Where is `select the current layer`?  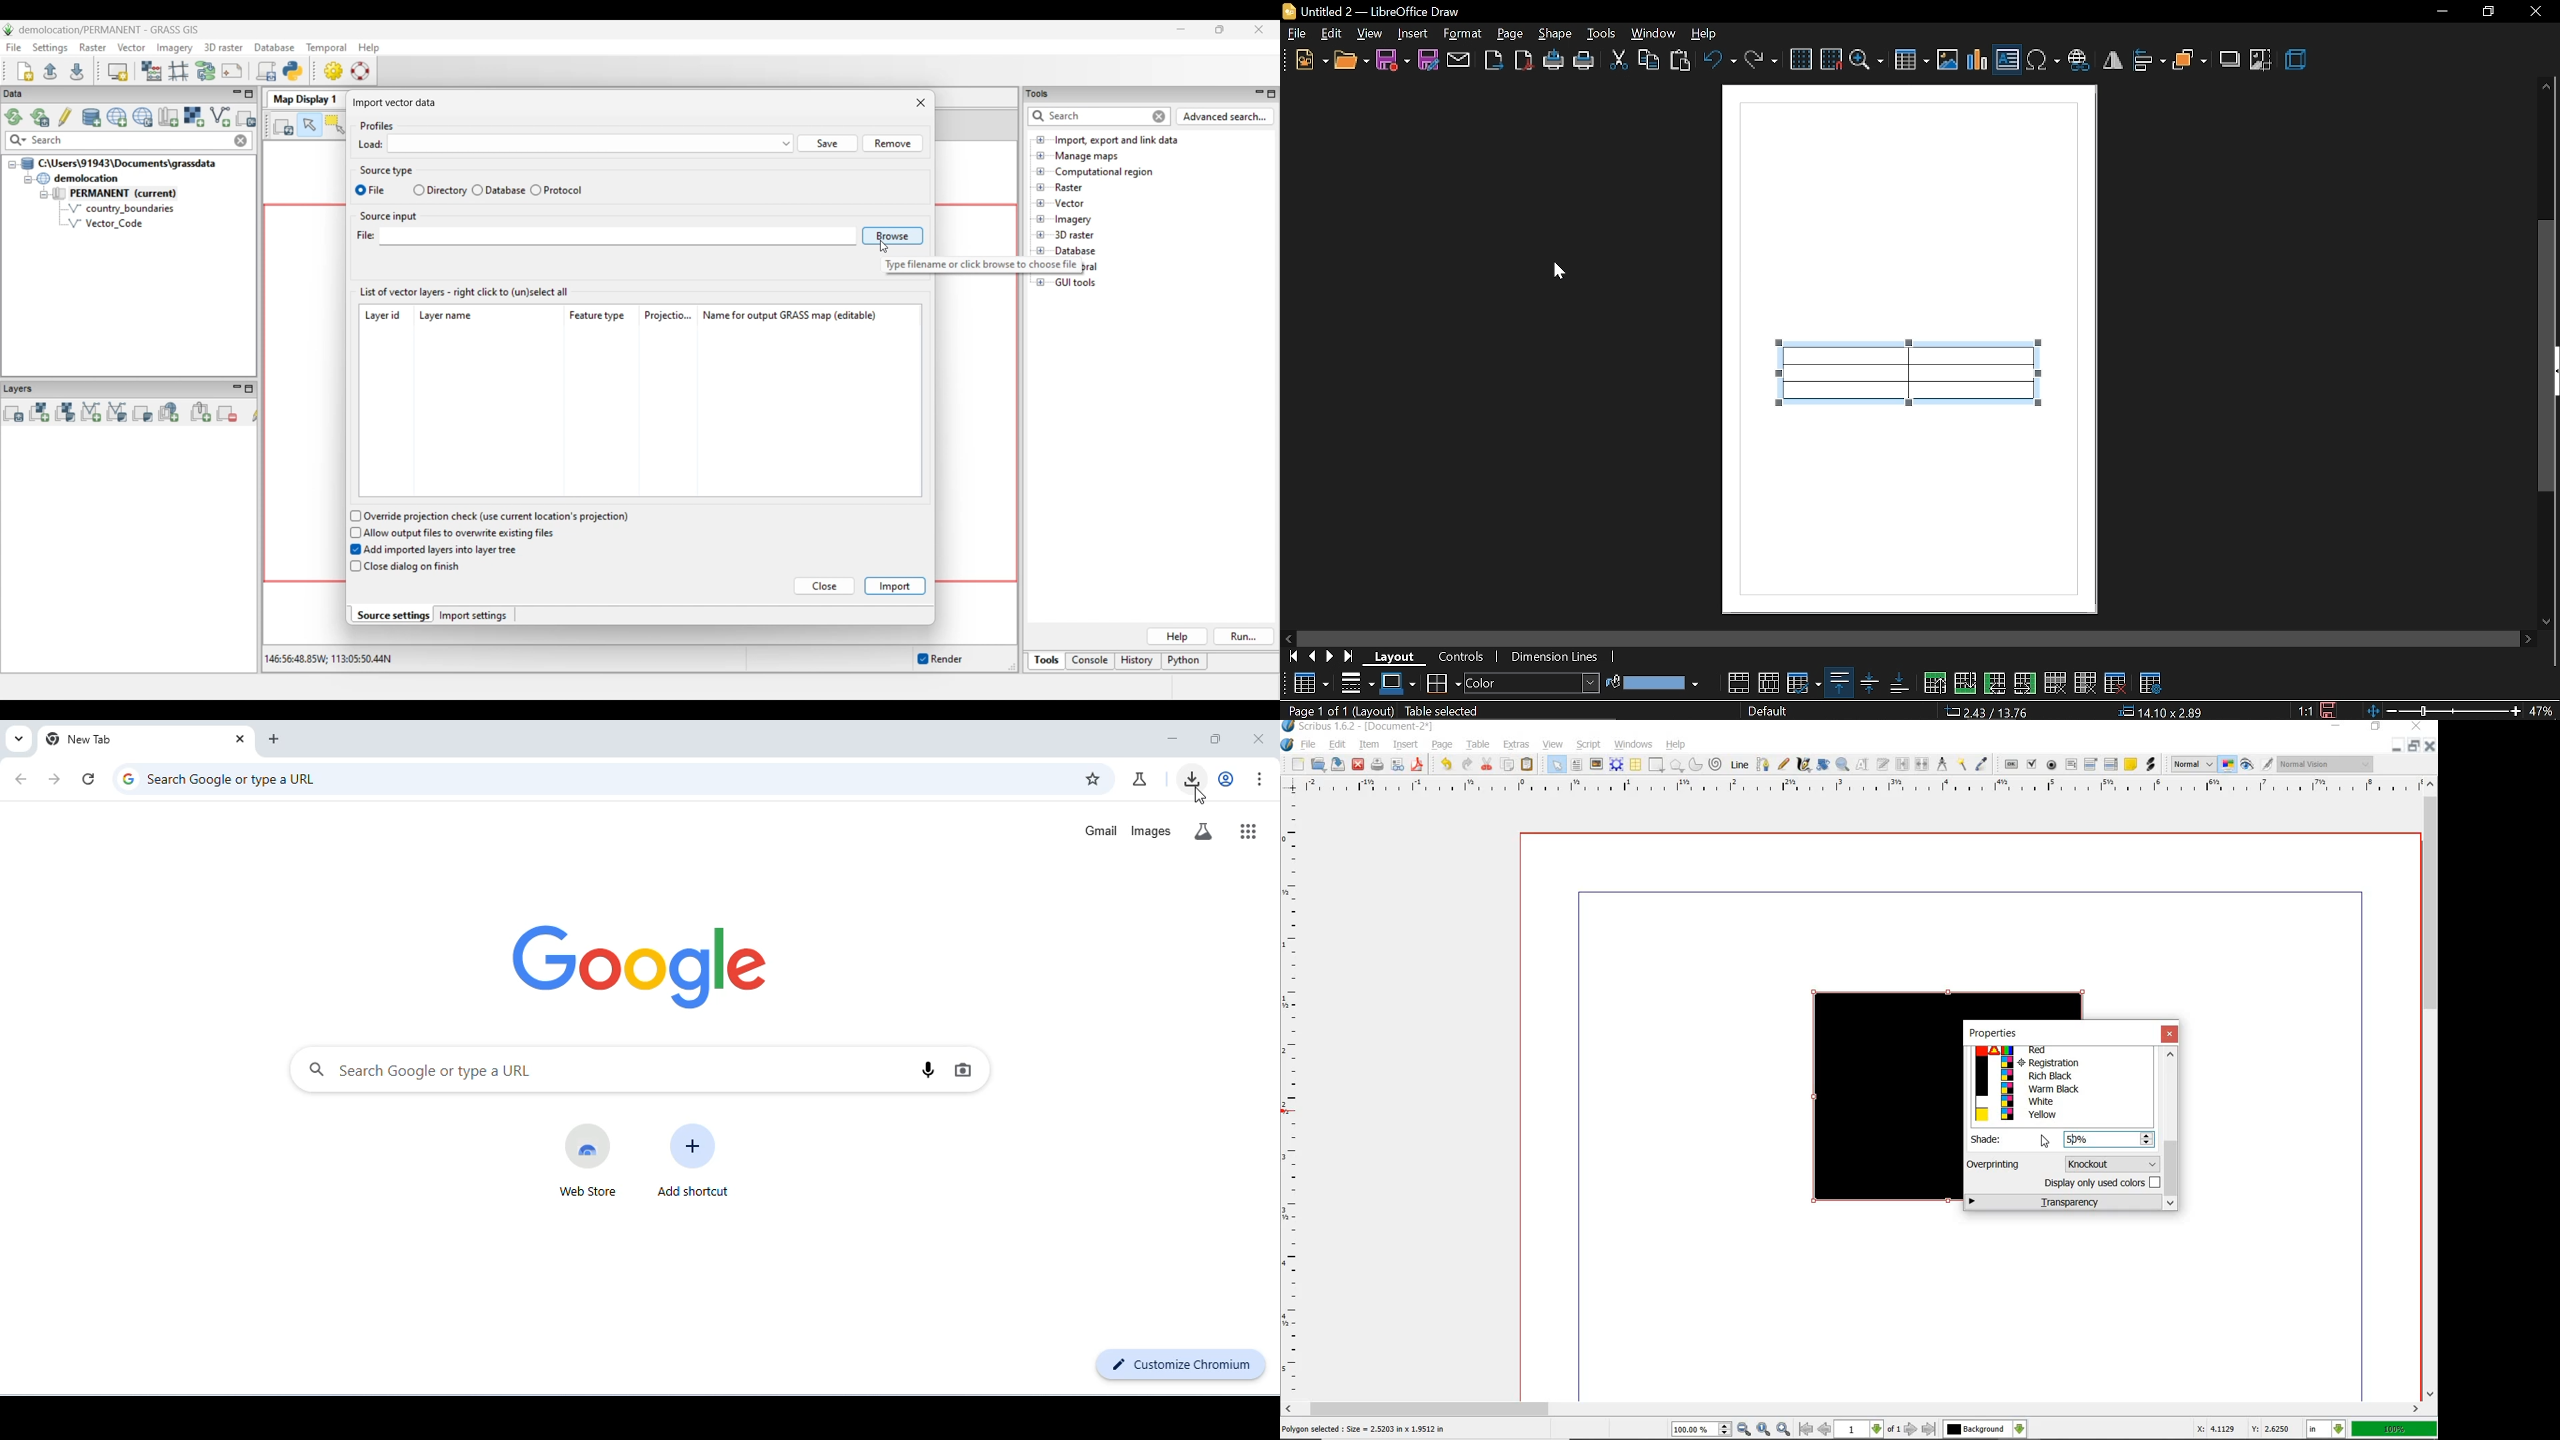 select the current layer is located at coordinates (1986, 1429).